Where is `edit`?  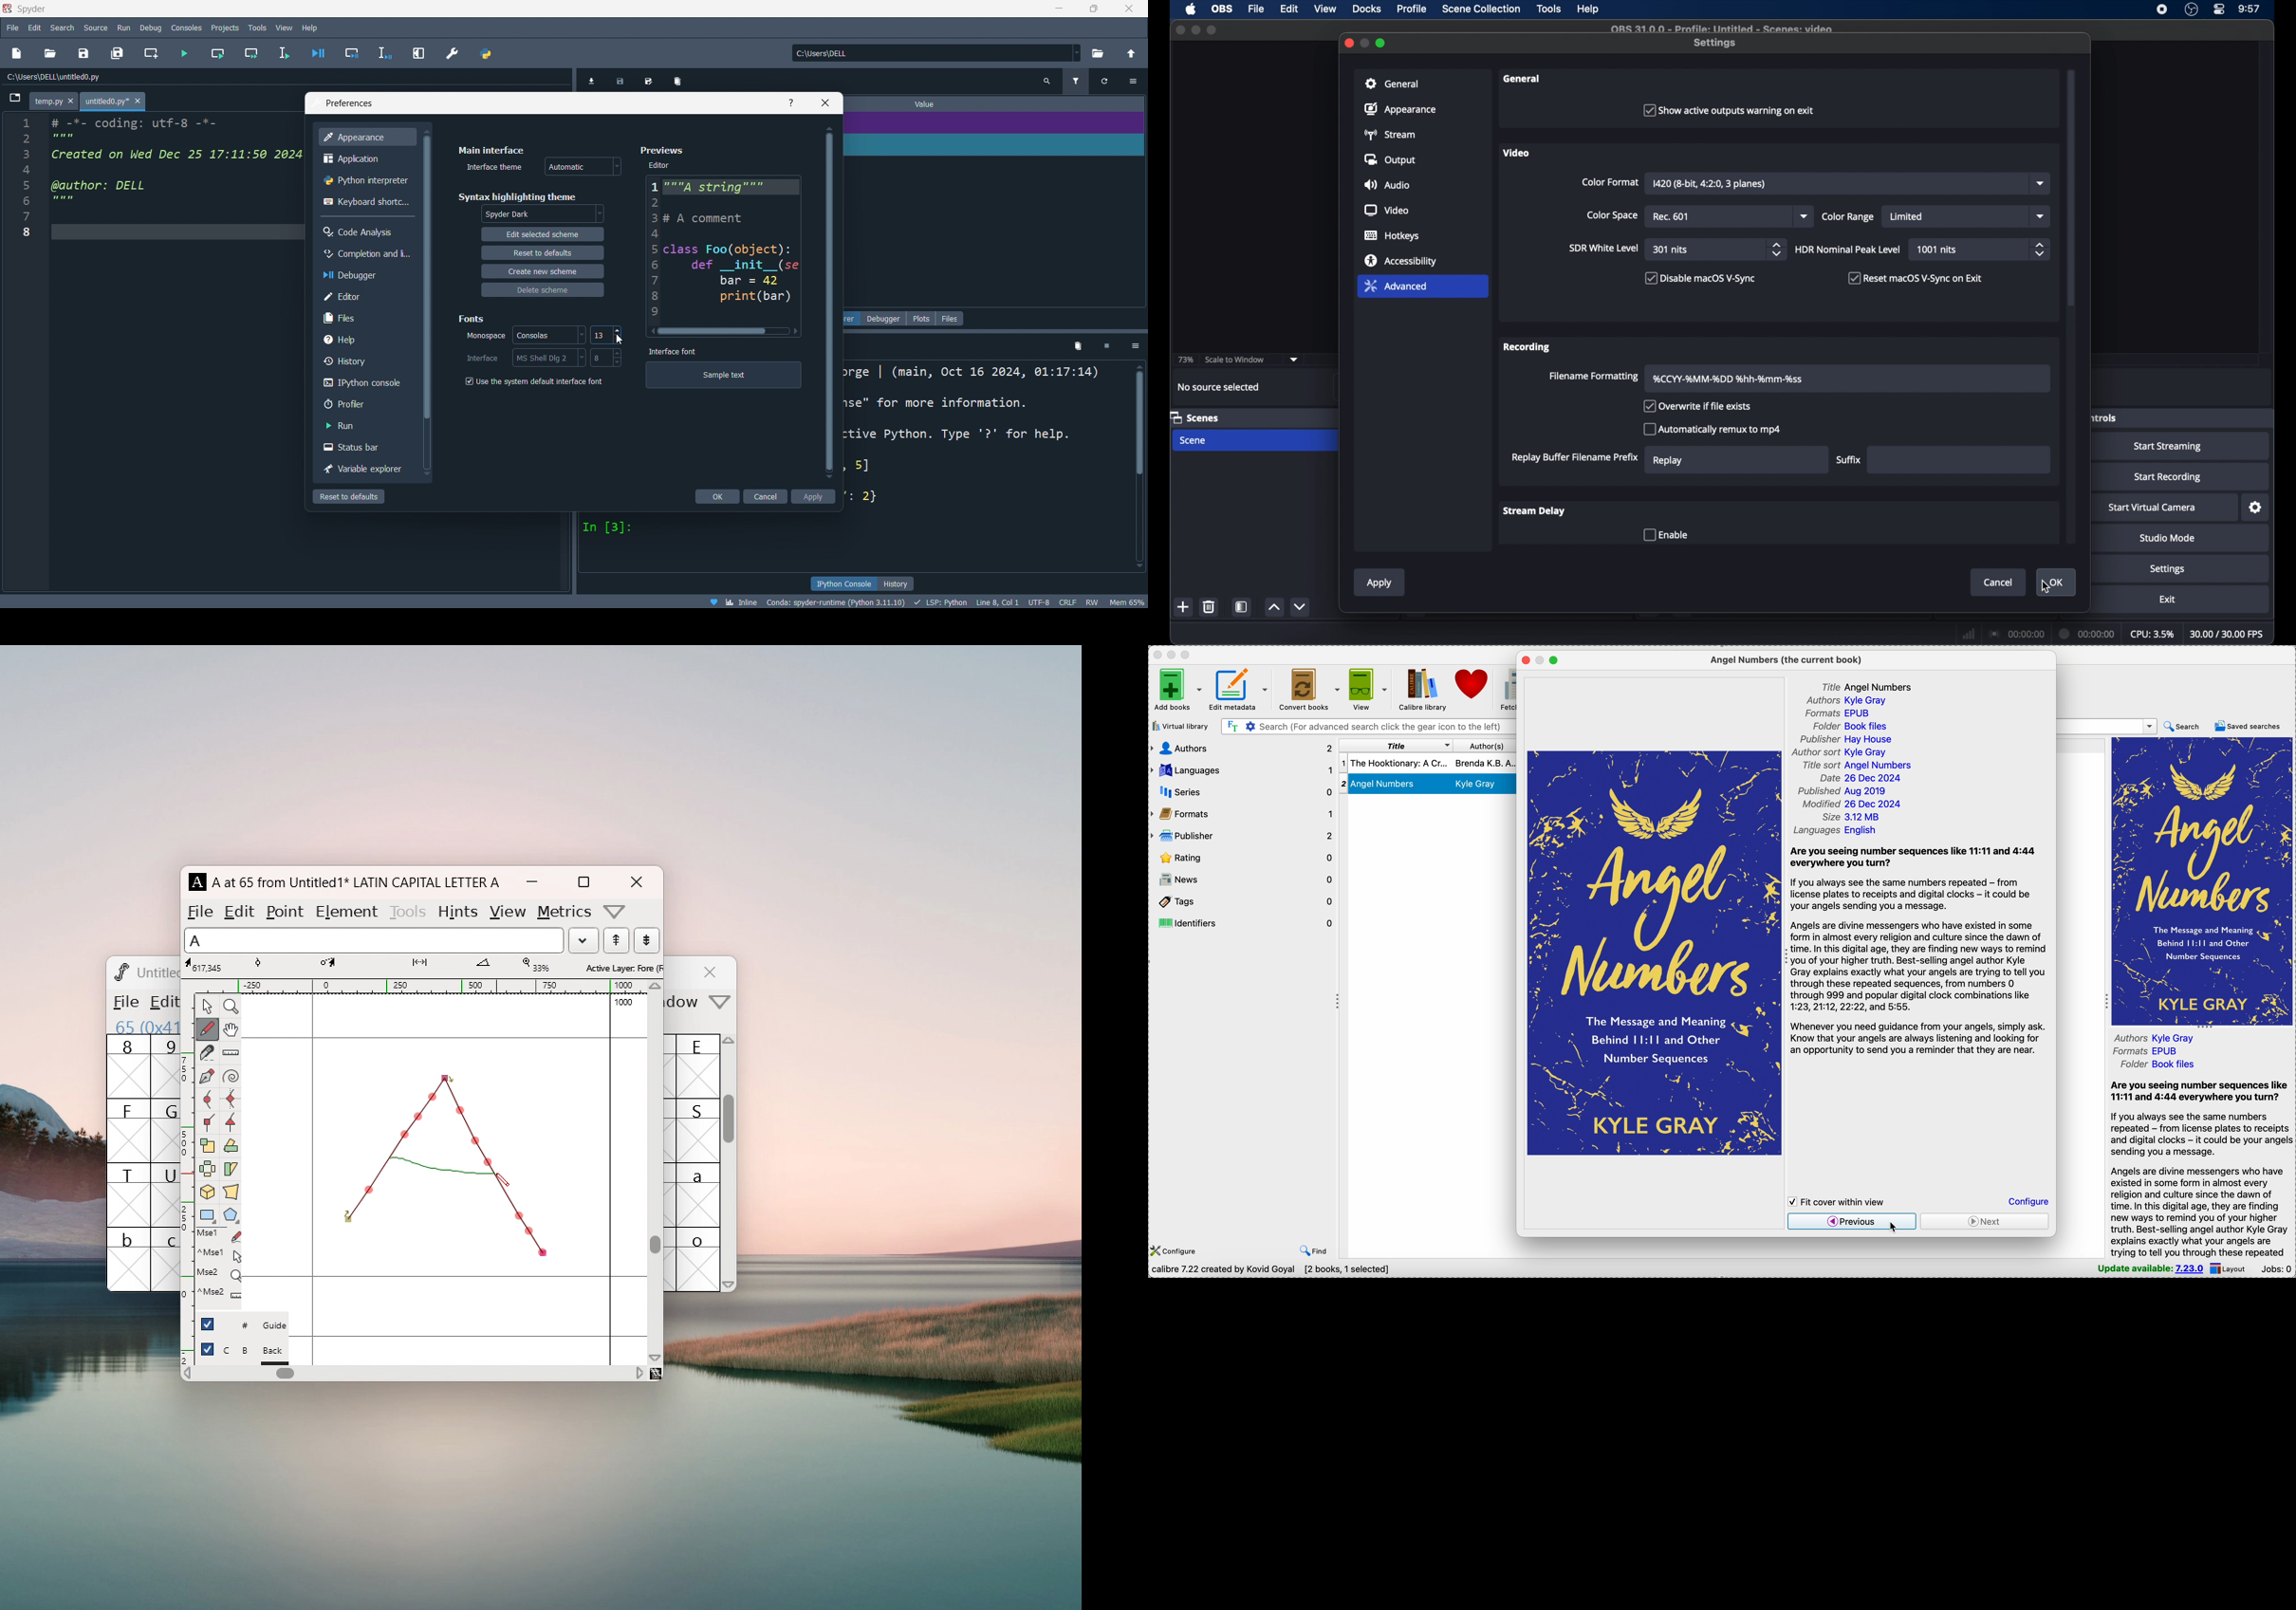
edit is located at coordinates (541, 234).